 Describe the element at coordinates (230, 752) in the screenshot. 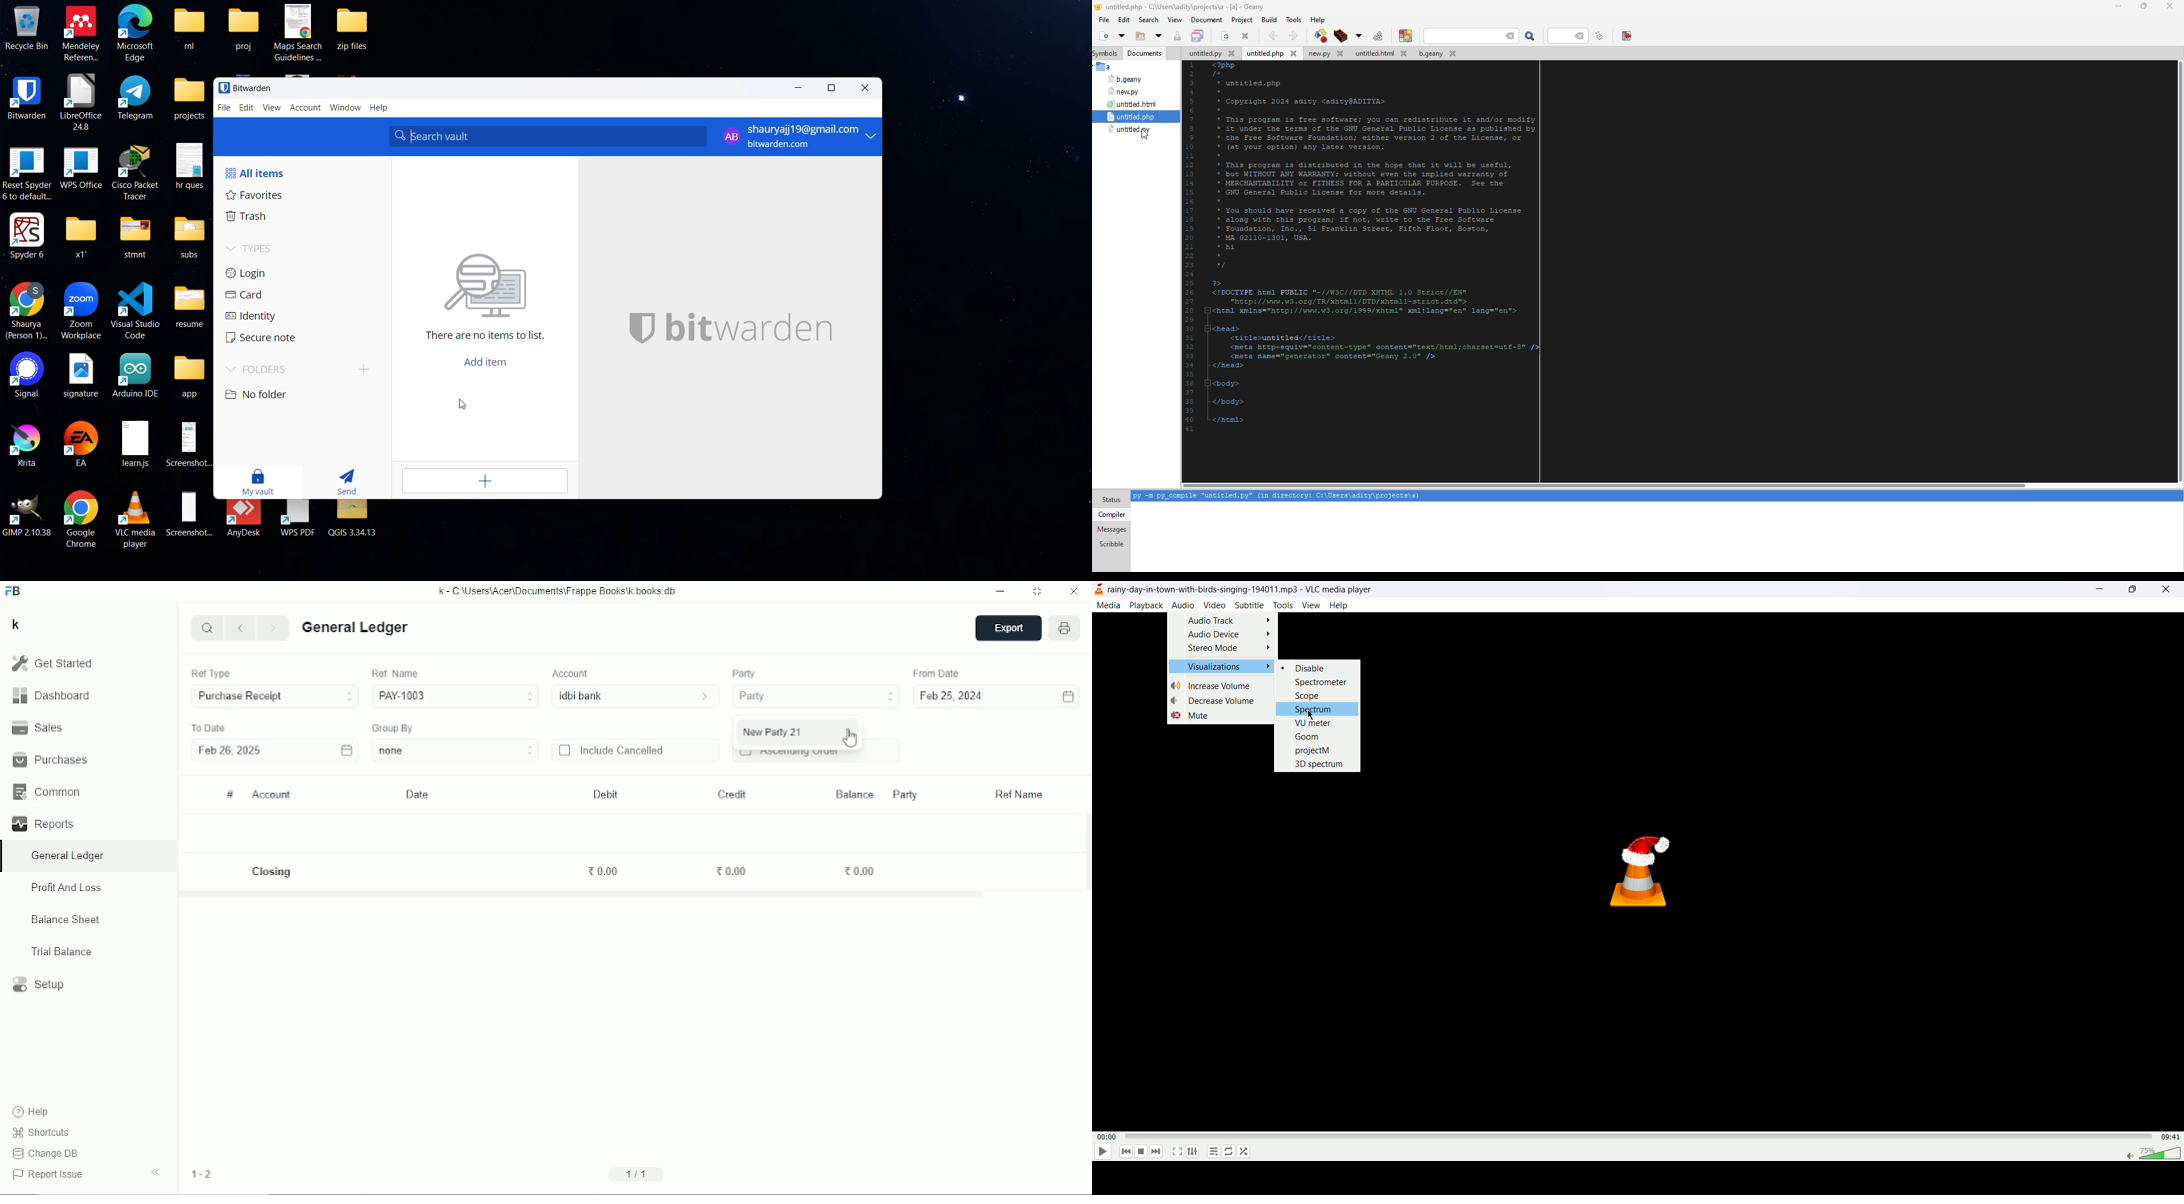

I see `Feb 26, 2025` at that location.